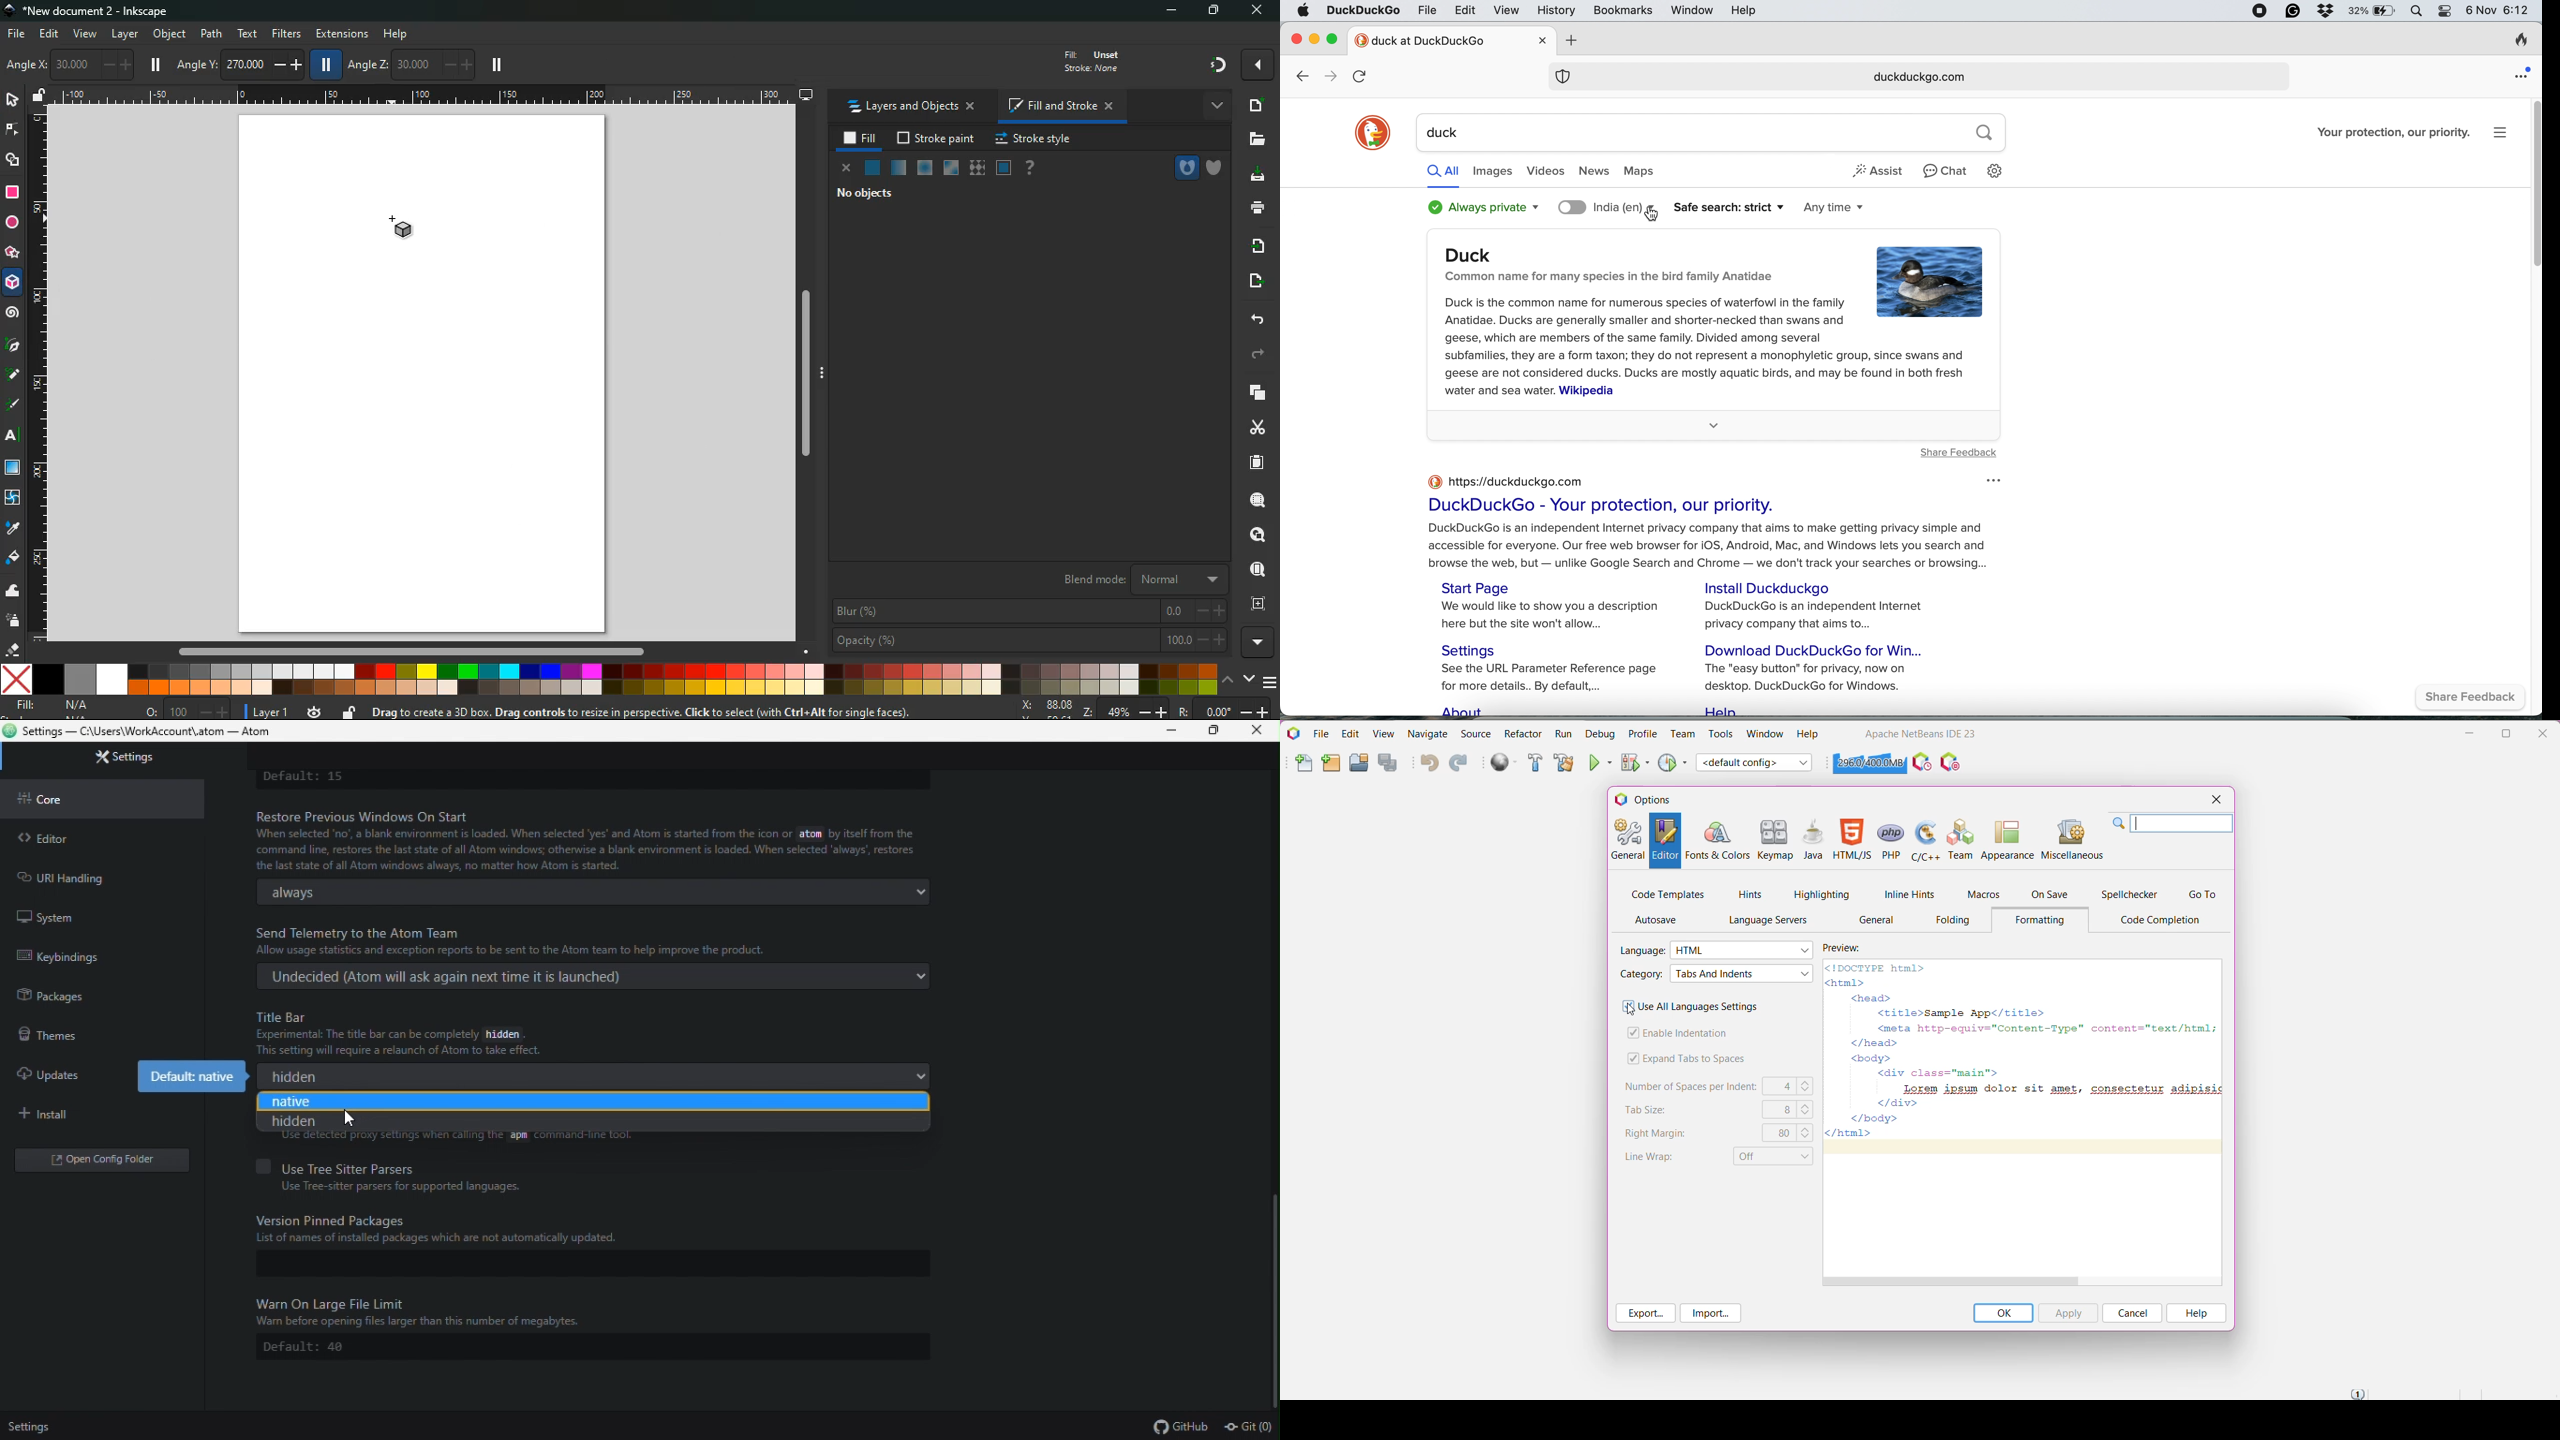 The height and width of the screenshot is (1456, 2576). What do you see at coordinates (1254, 320) in the screenshot?
I see `back` at bounding box center [1254, 320].